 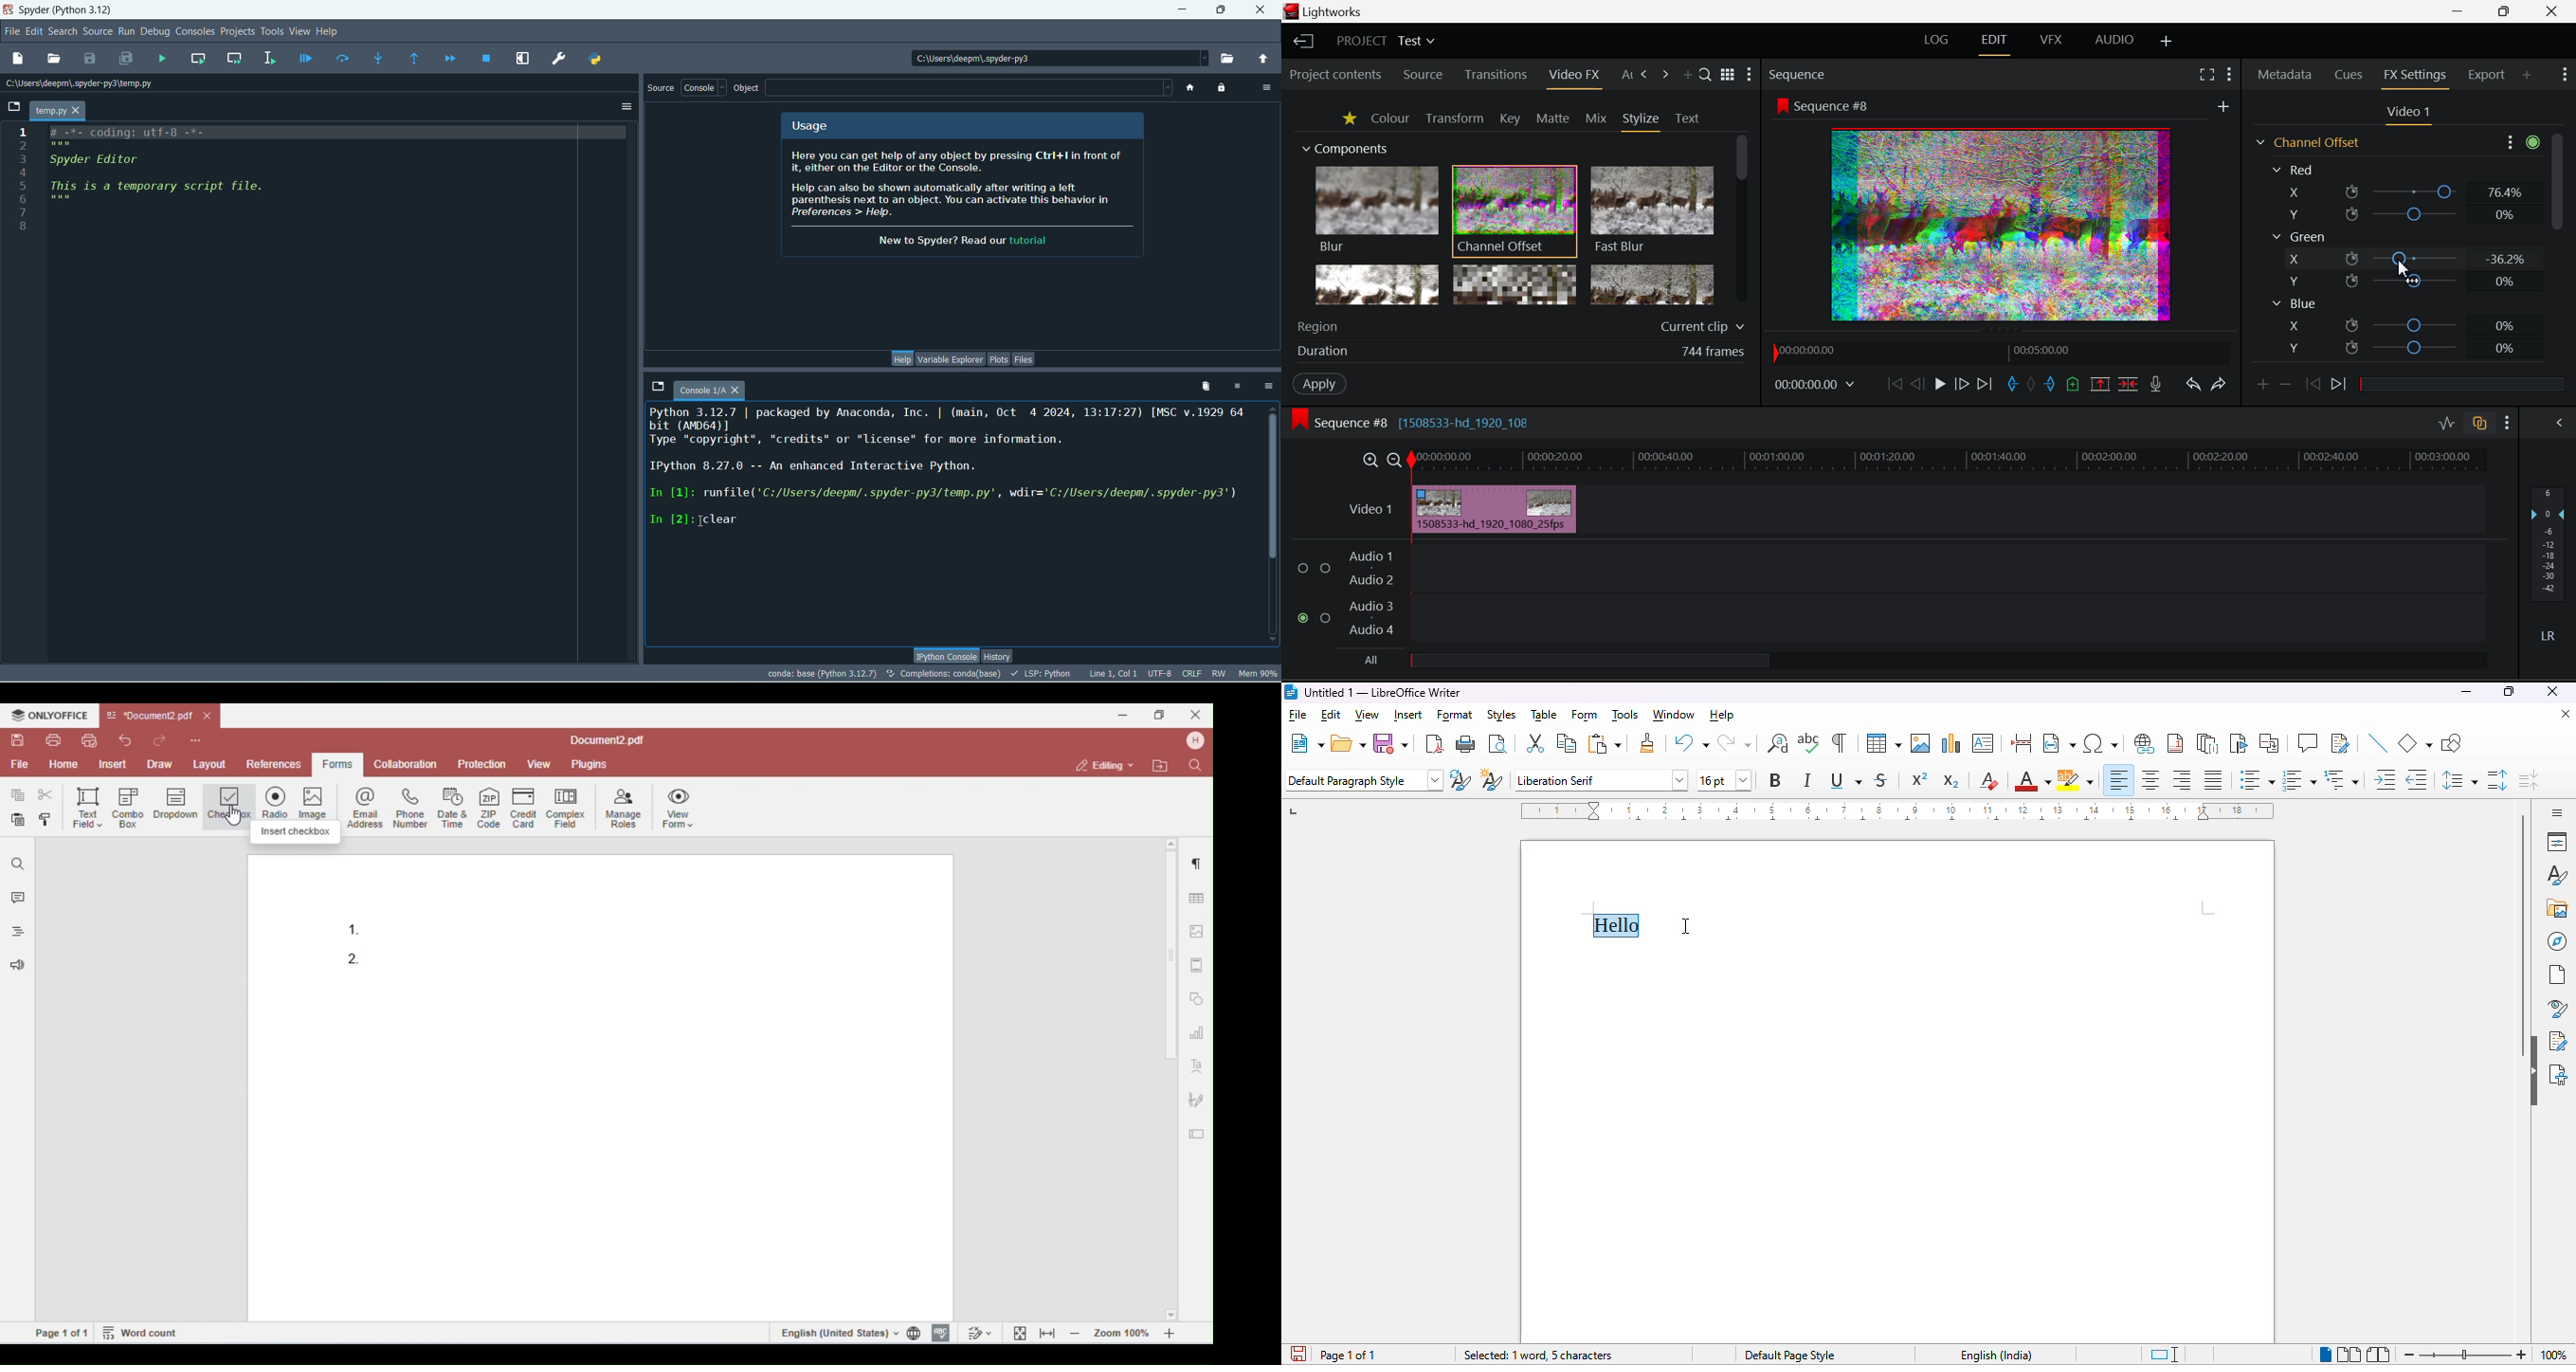 What do you see at coordinates (1320, 385) in the screenshot?
I see `Apply` at bounding box center [1320, 385].